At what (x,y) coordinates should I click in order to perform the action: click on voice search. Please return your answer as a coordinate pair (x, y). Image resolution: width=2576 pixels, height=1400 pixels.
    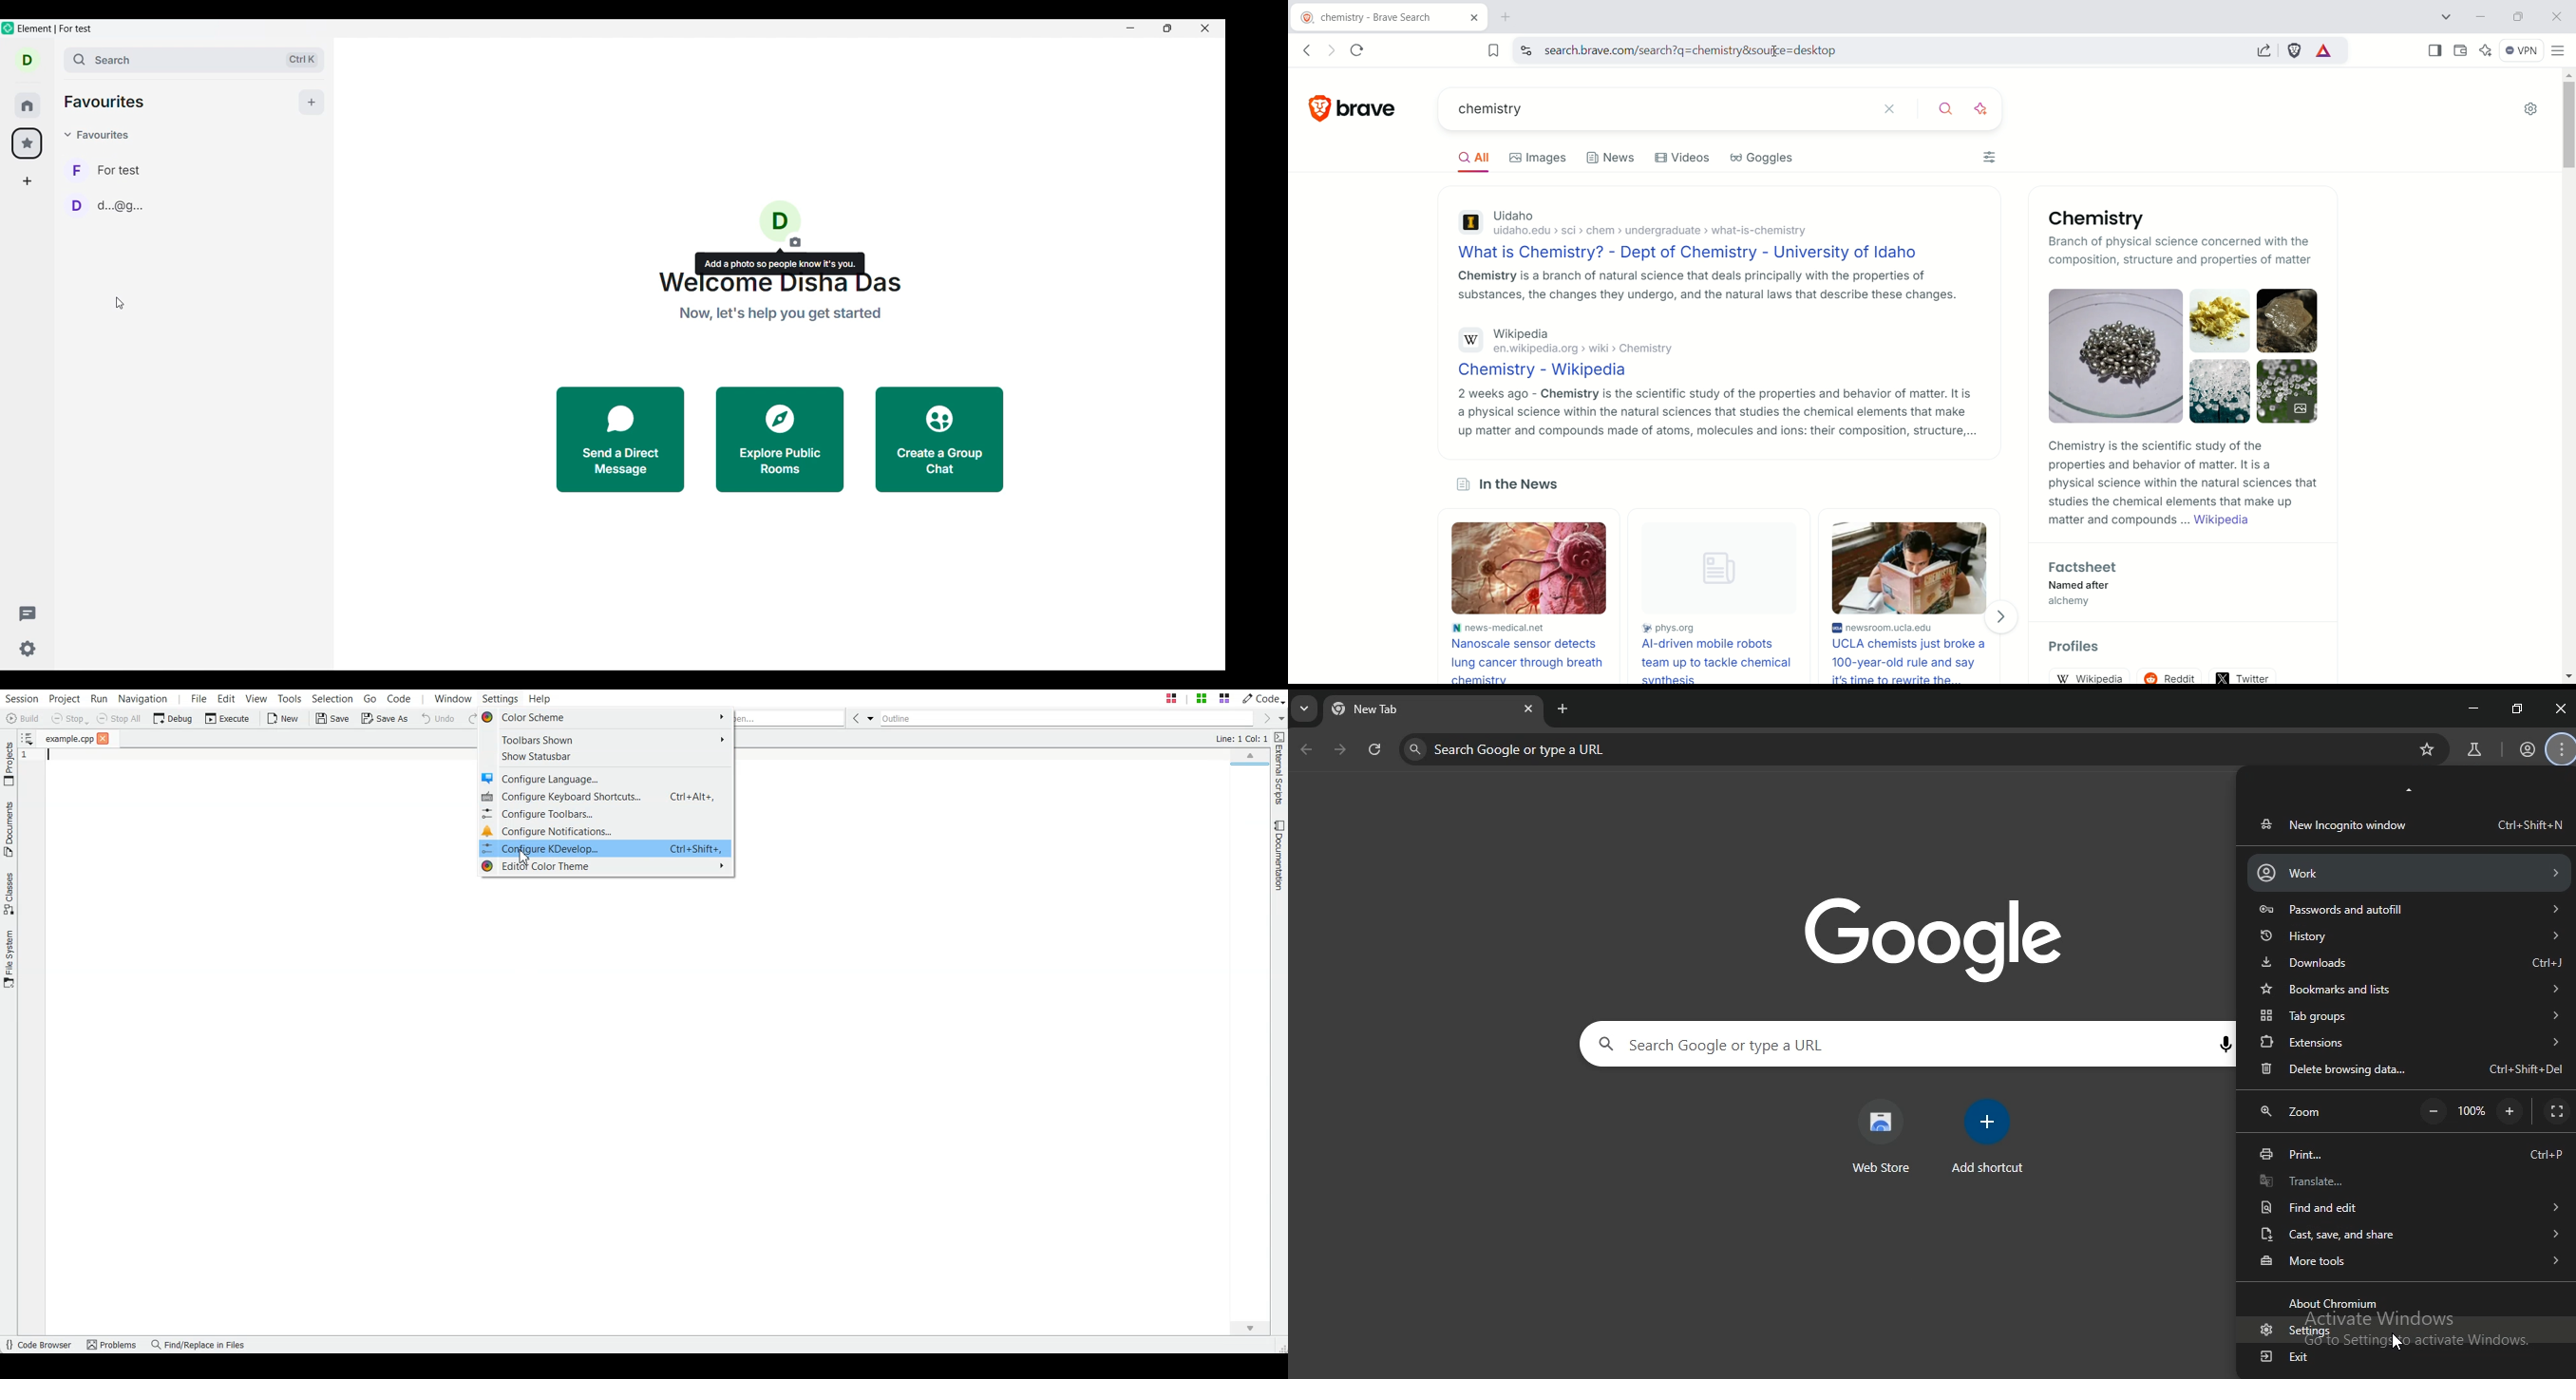
    Looking at the image, I should click on (2224, 1046).